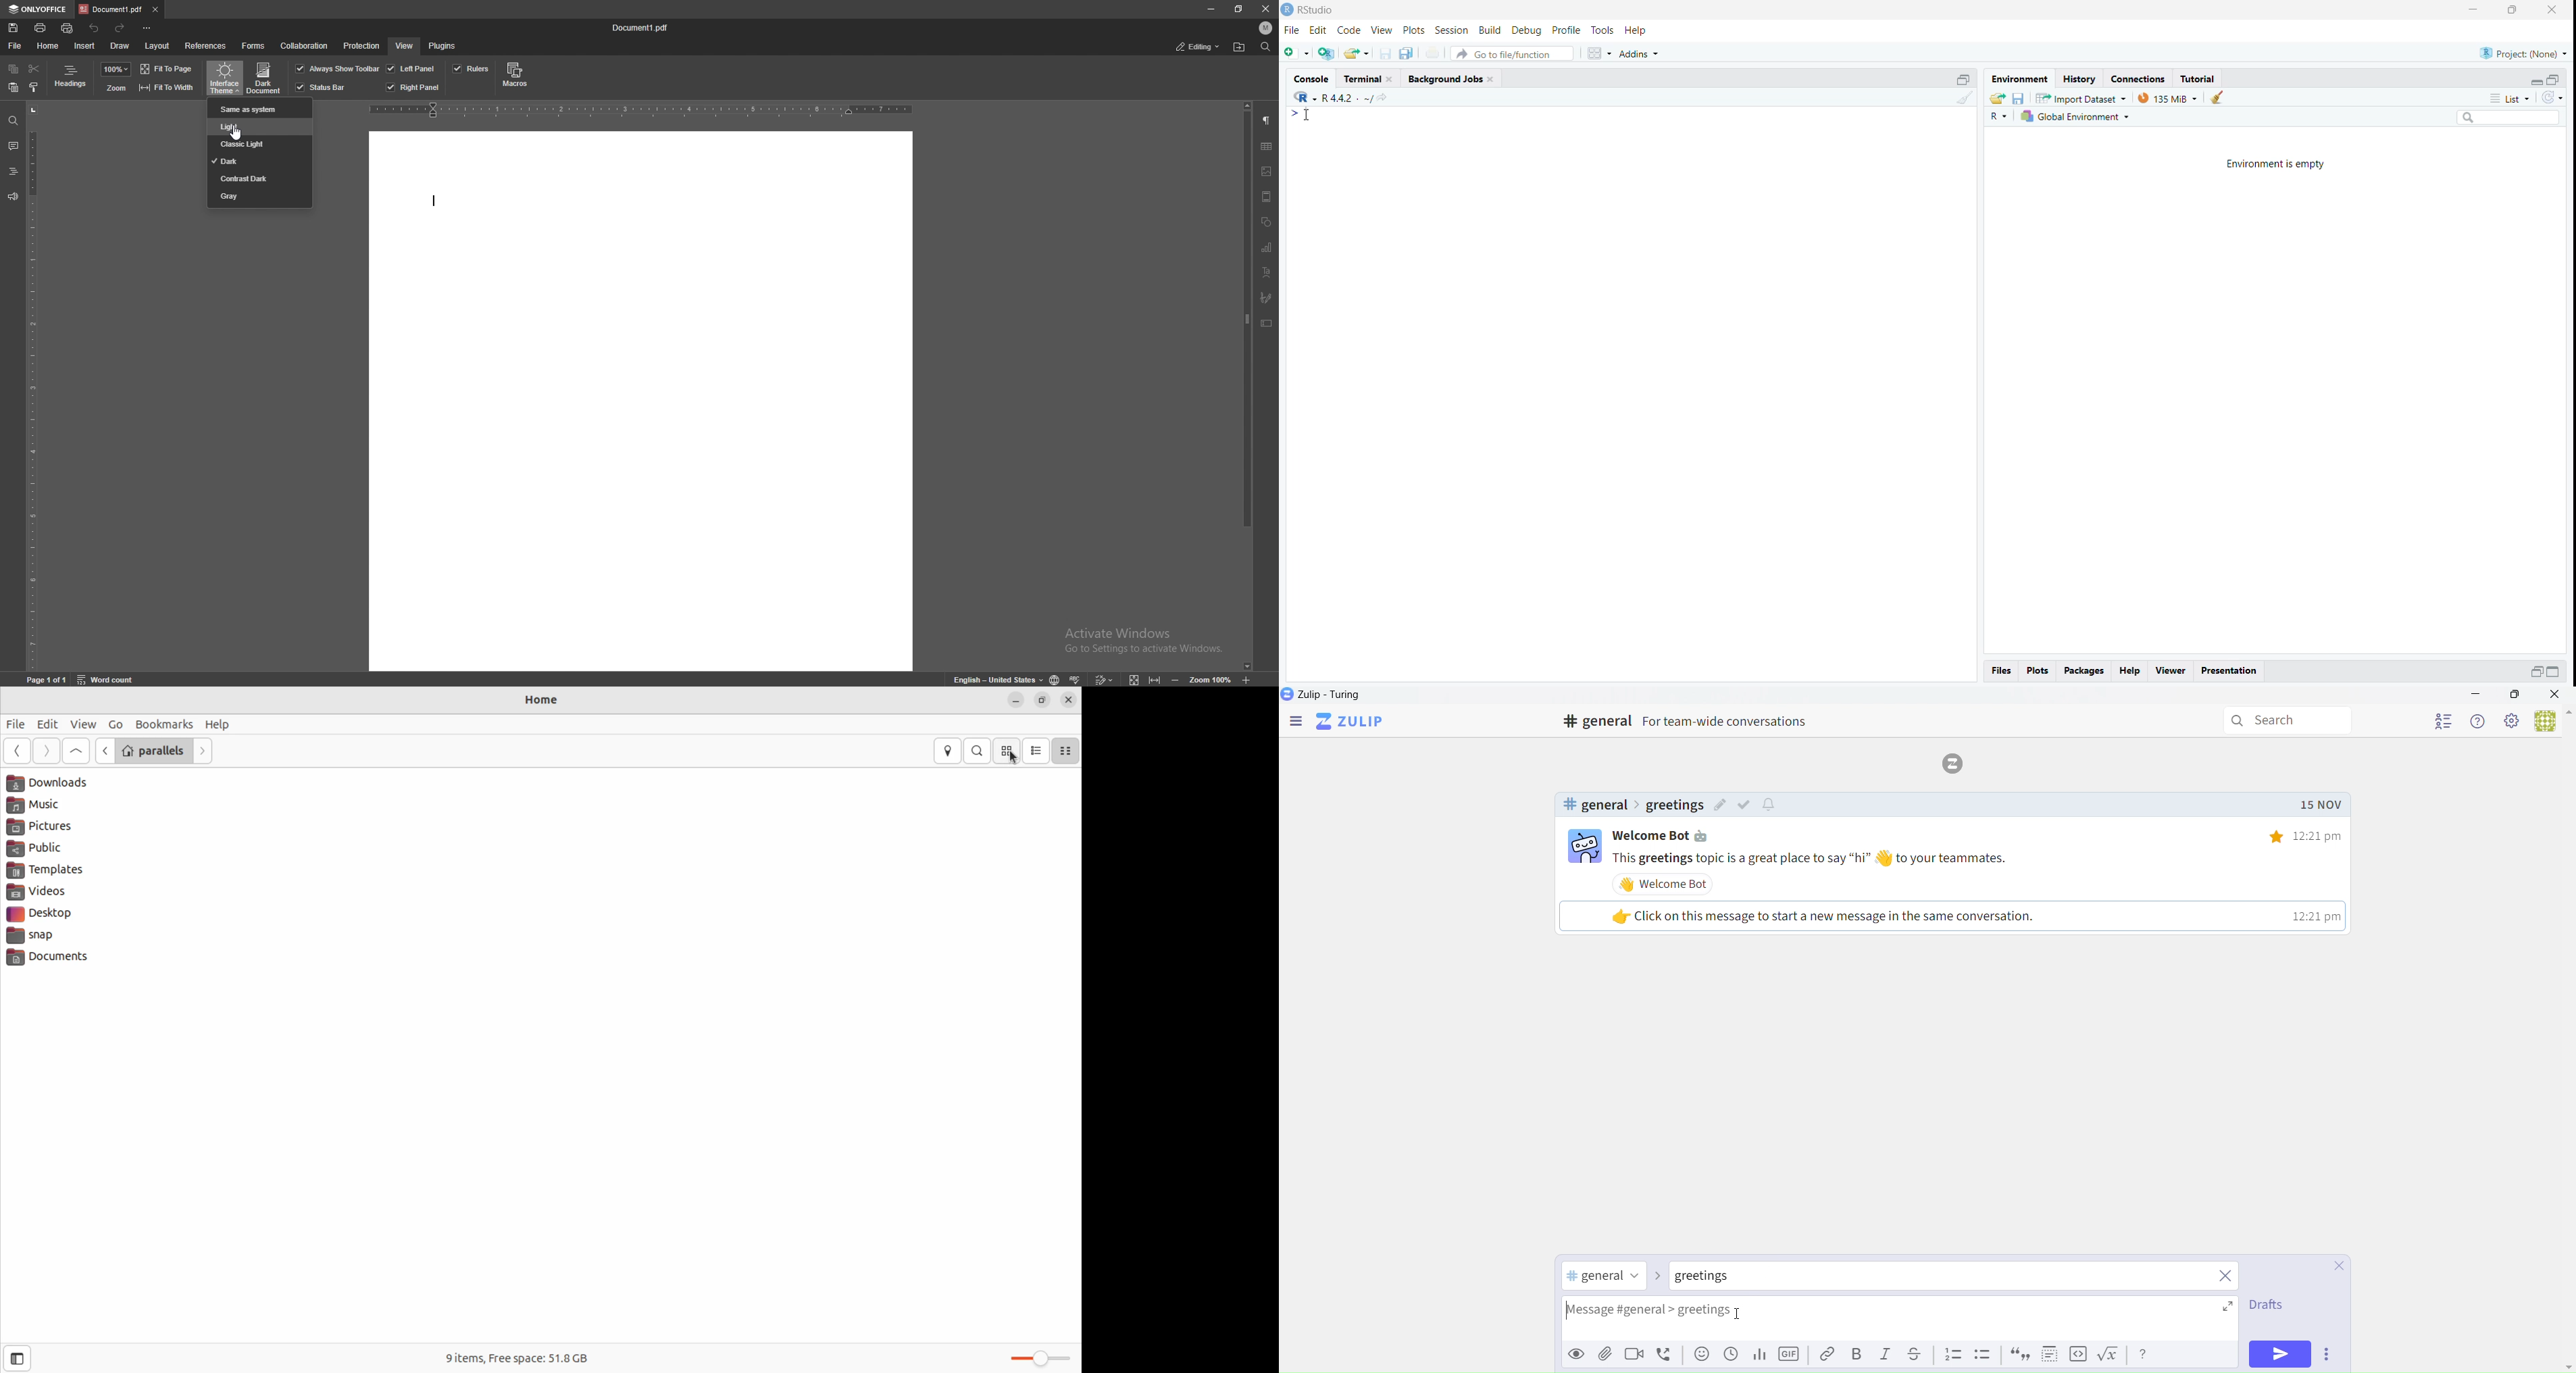  What do you see at coordinates (1598, 53) in the screenshot?
I see `Workspace panes` at bounding box center [1598, 53].